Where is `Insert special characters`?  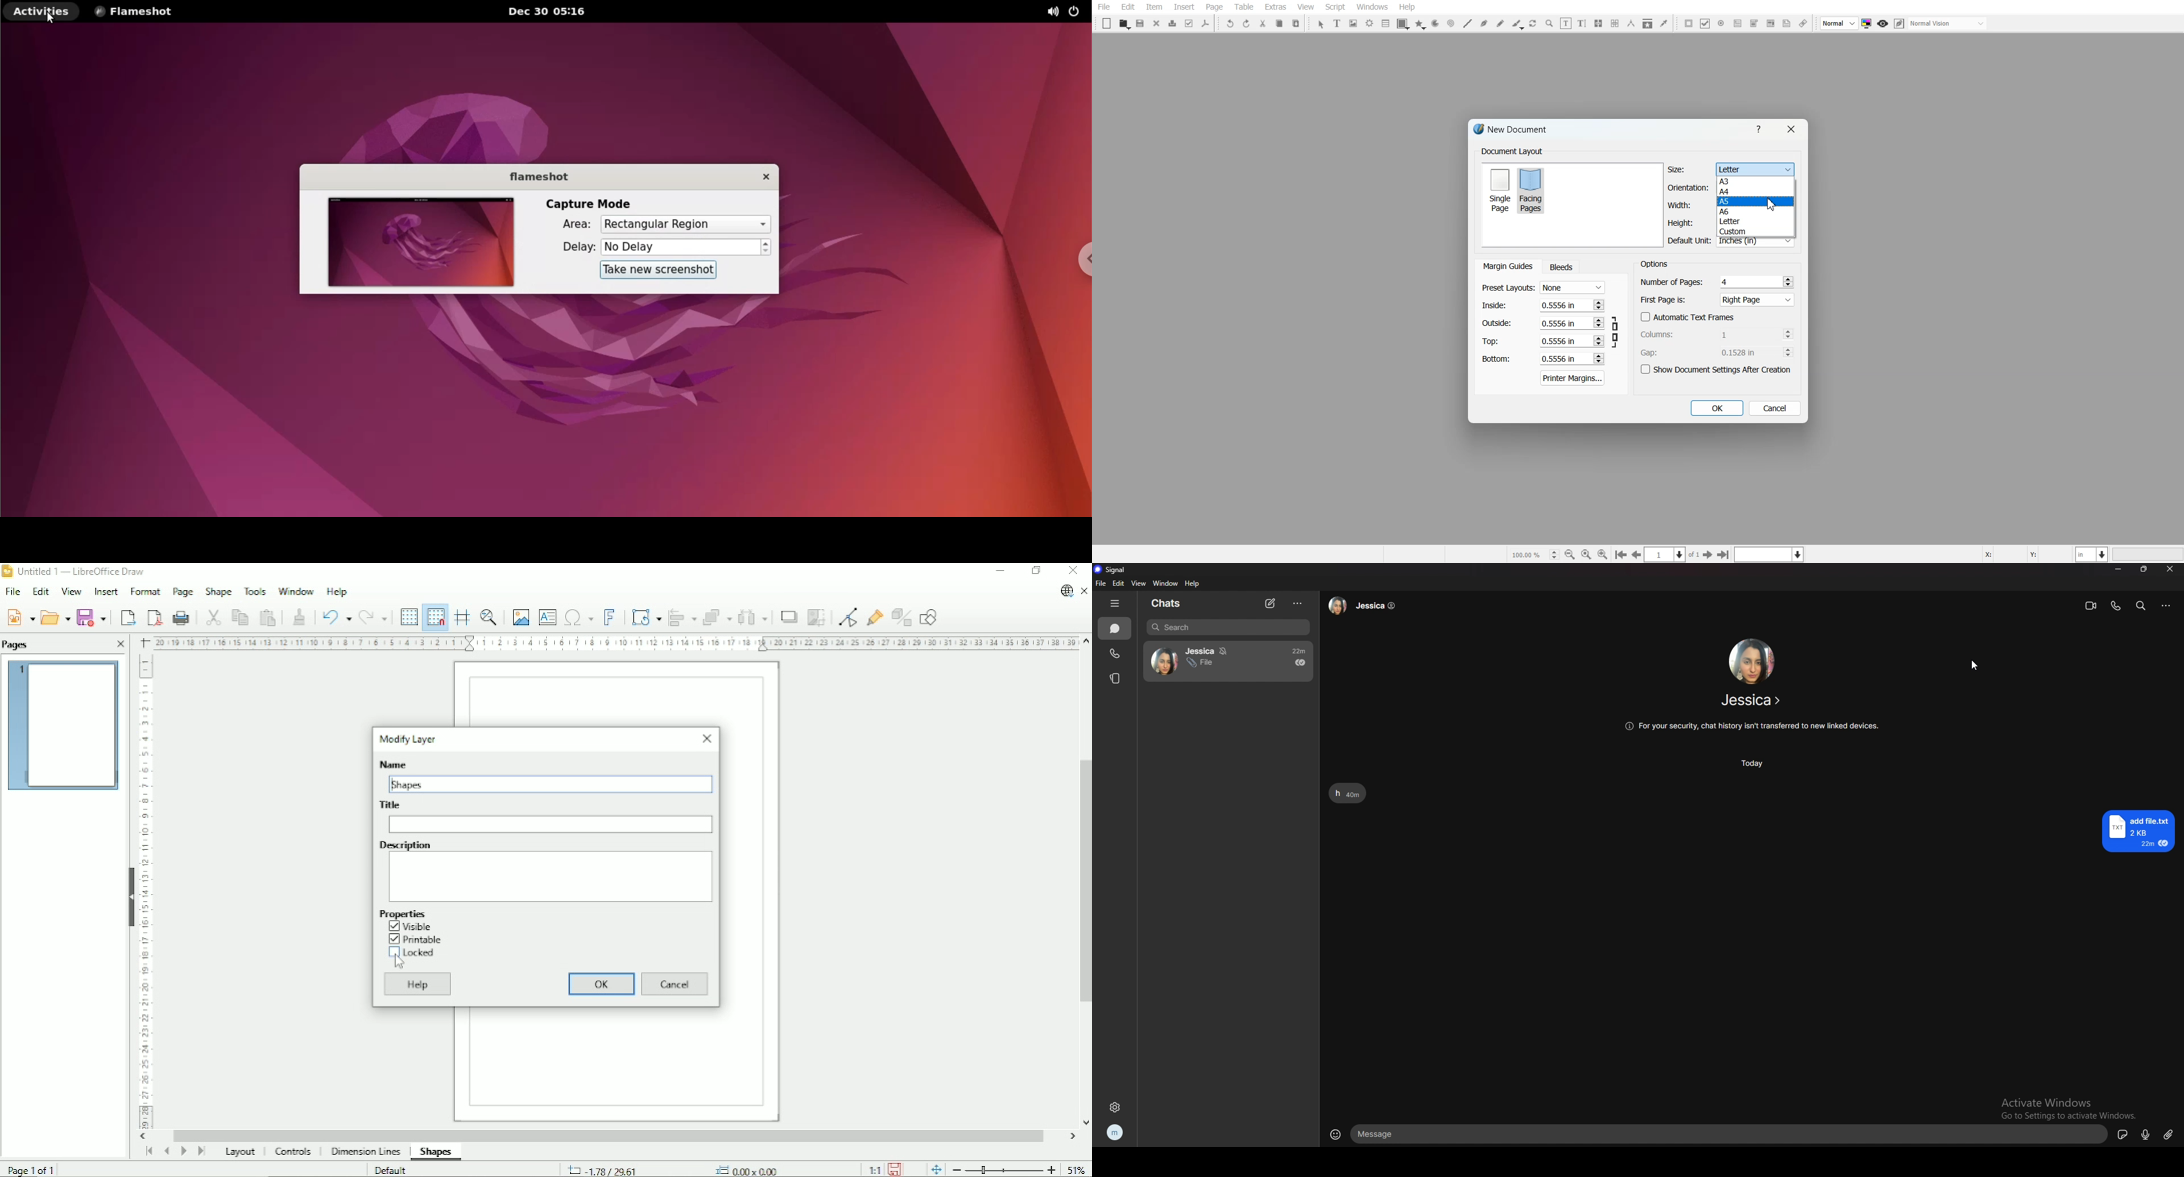
Insert special characters is located at coordinates (578, 616).